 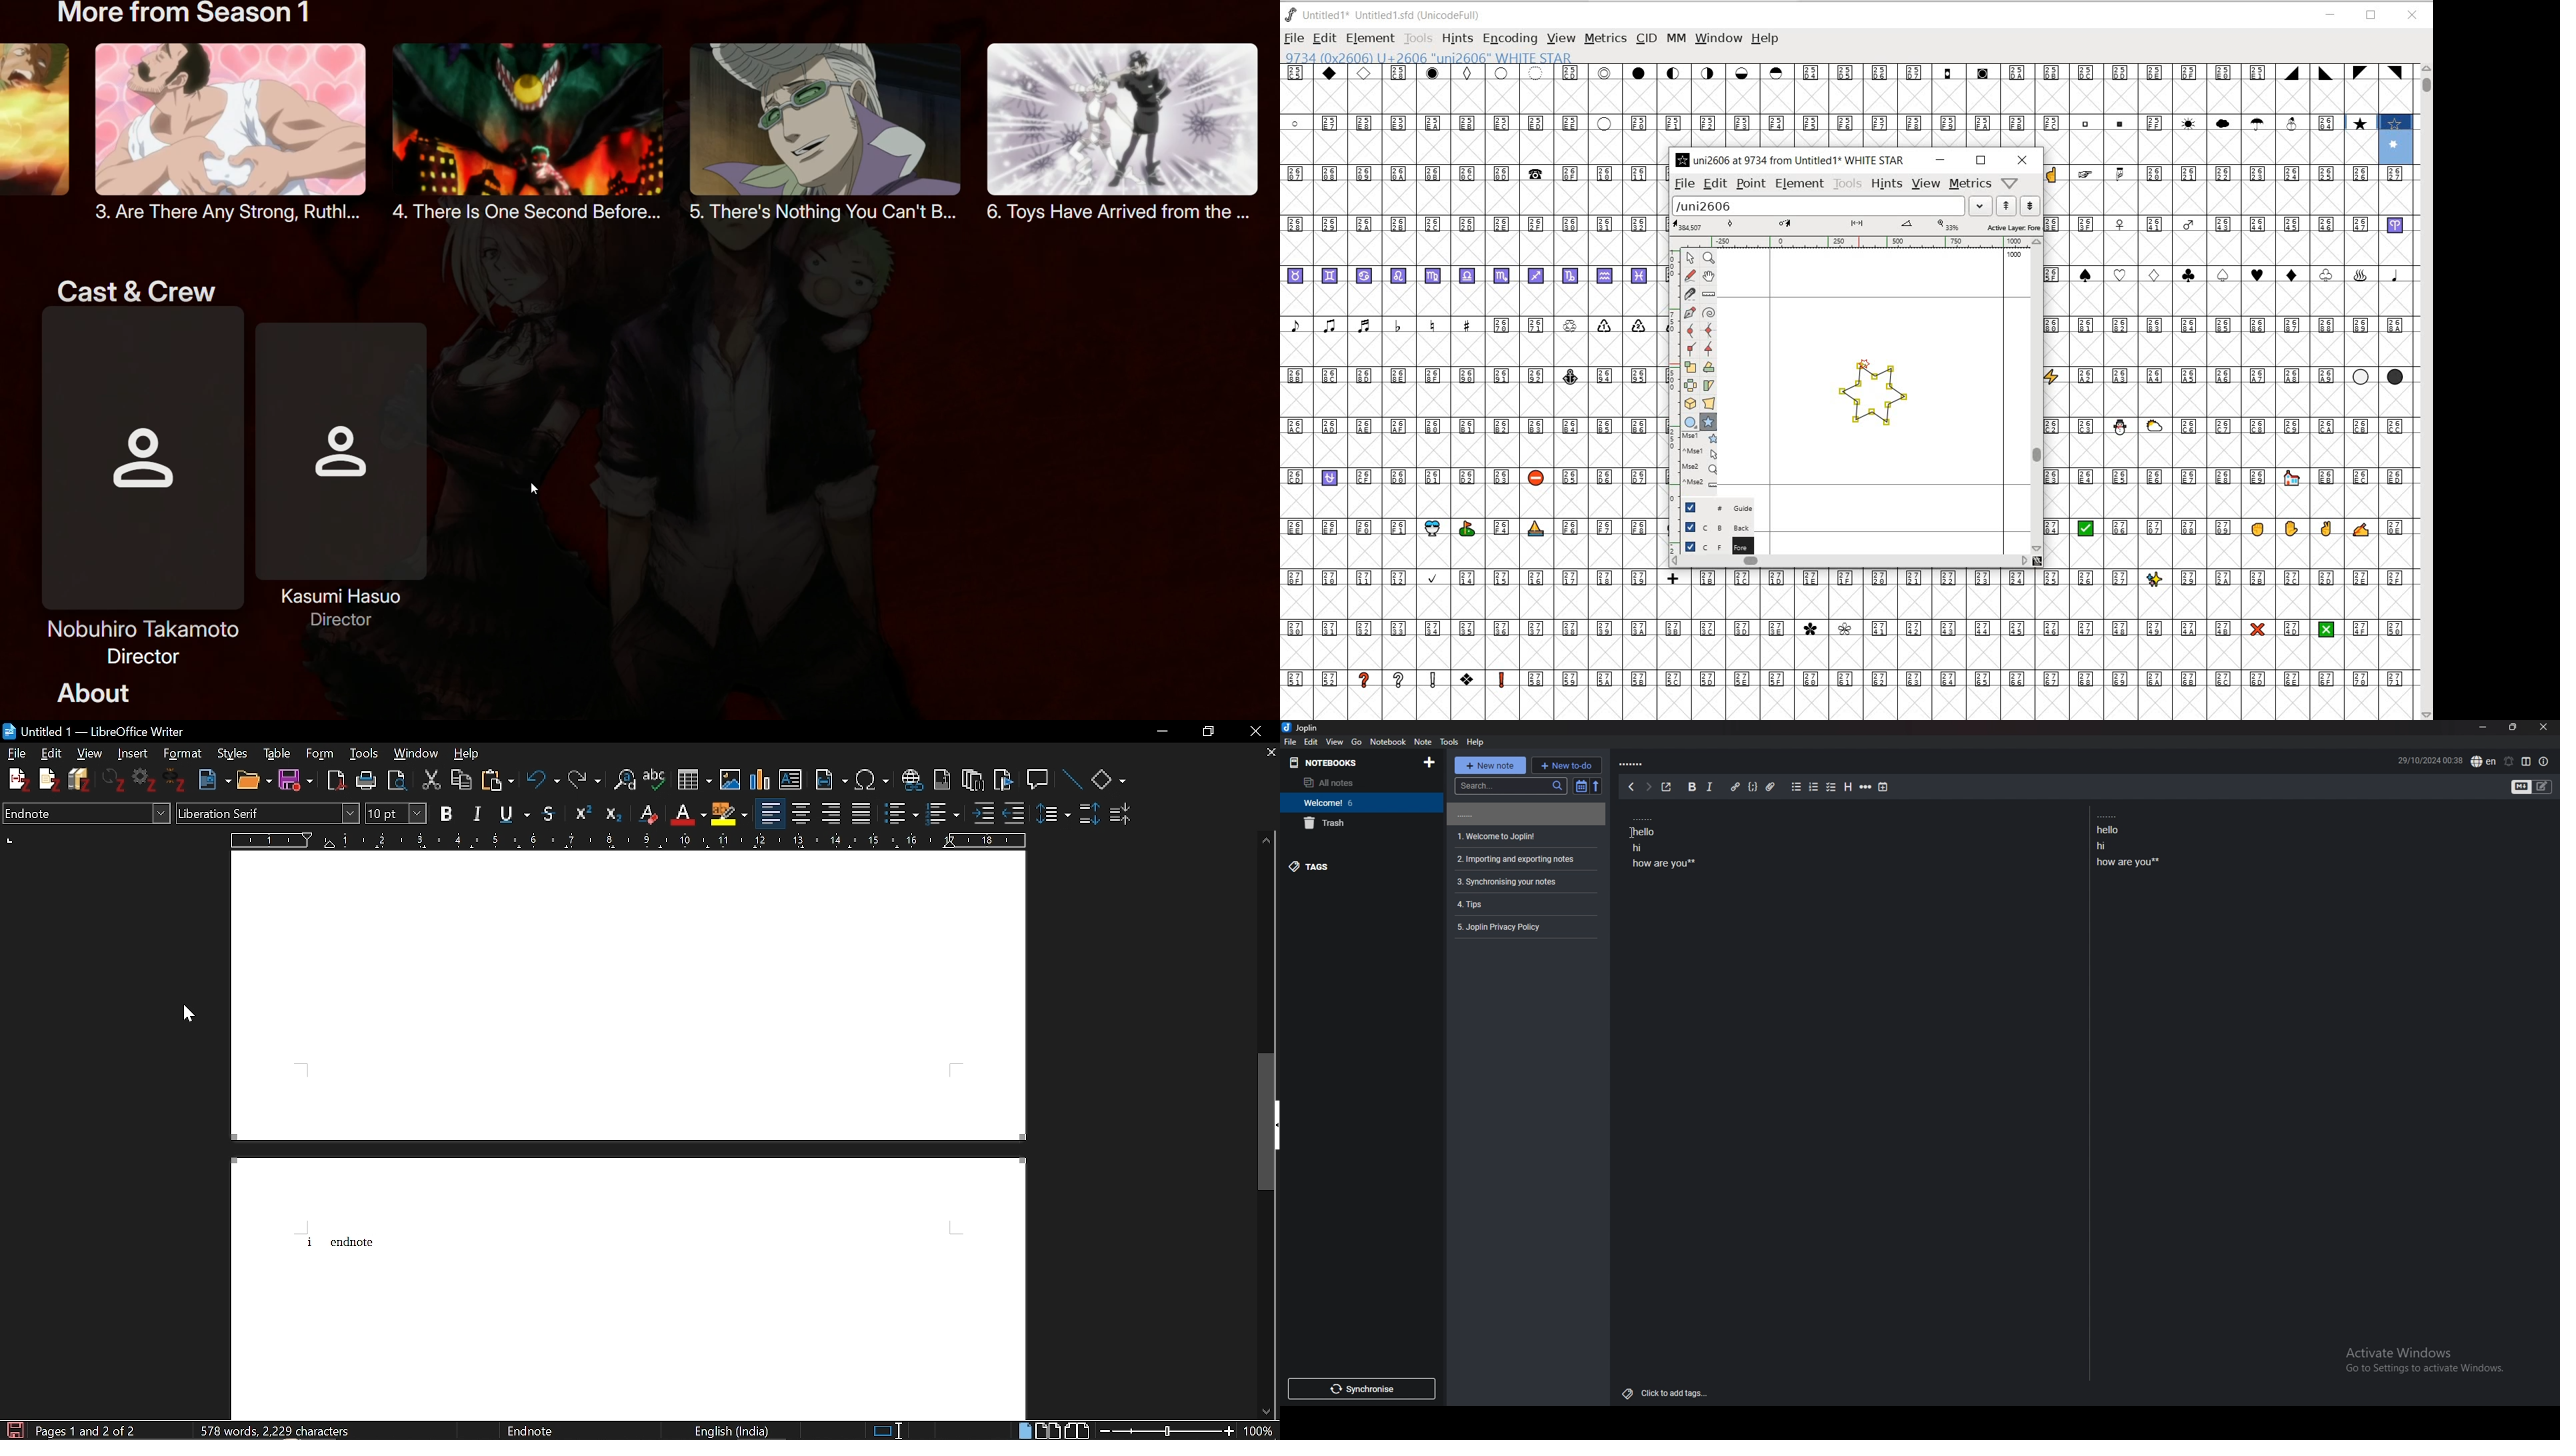 What do you see at coordinates (1926, 185) in the screenshot?
I see `VIEW` at bounding box center [1926, 185].